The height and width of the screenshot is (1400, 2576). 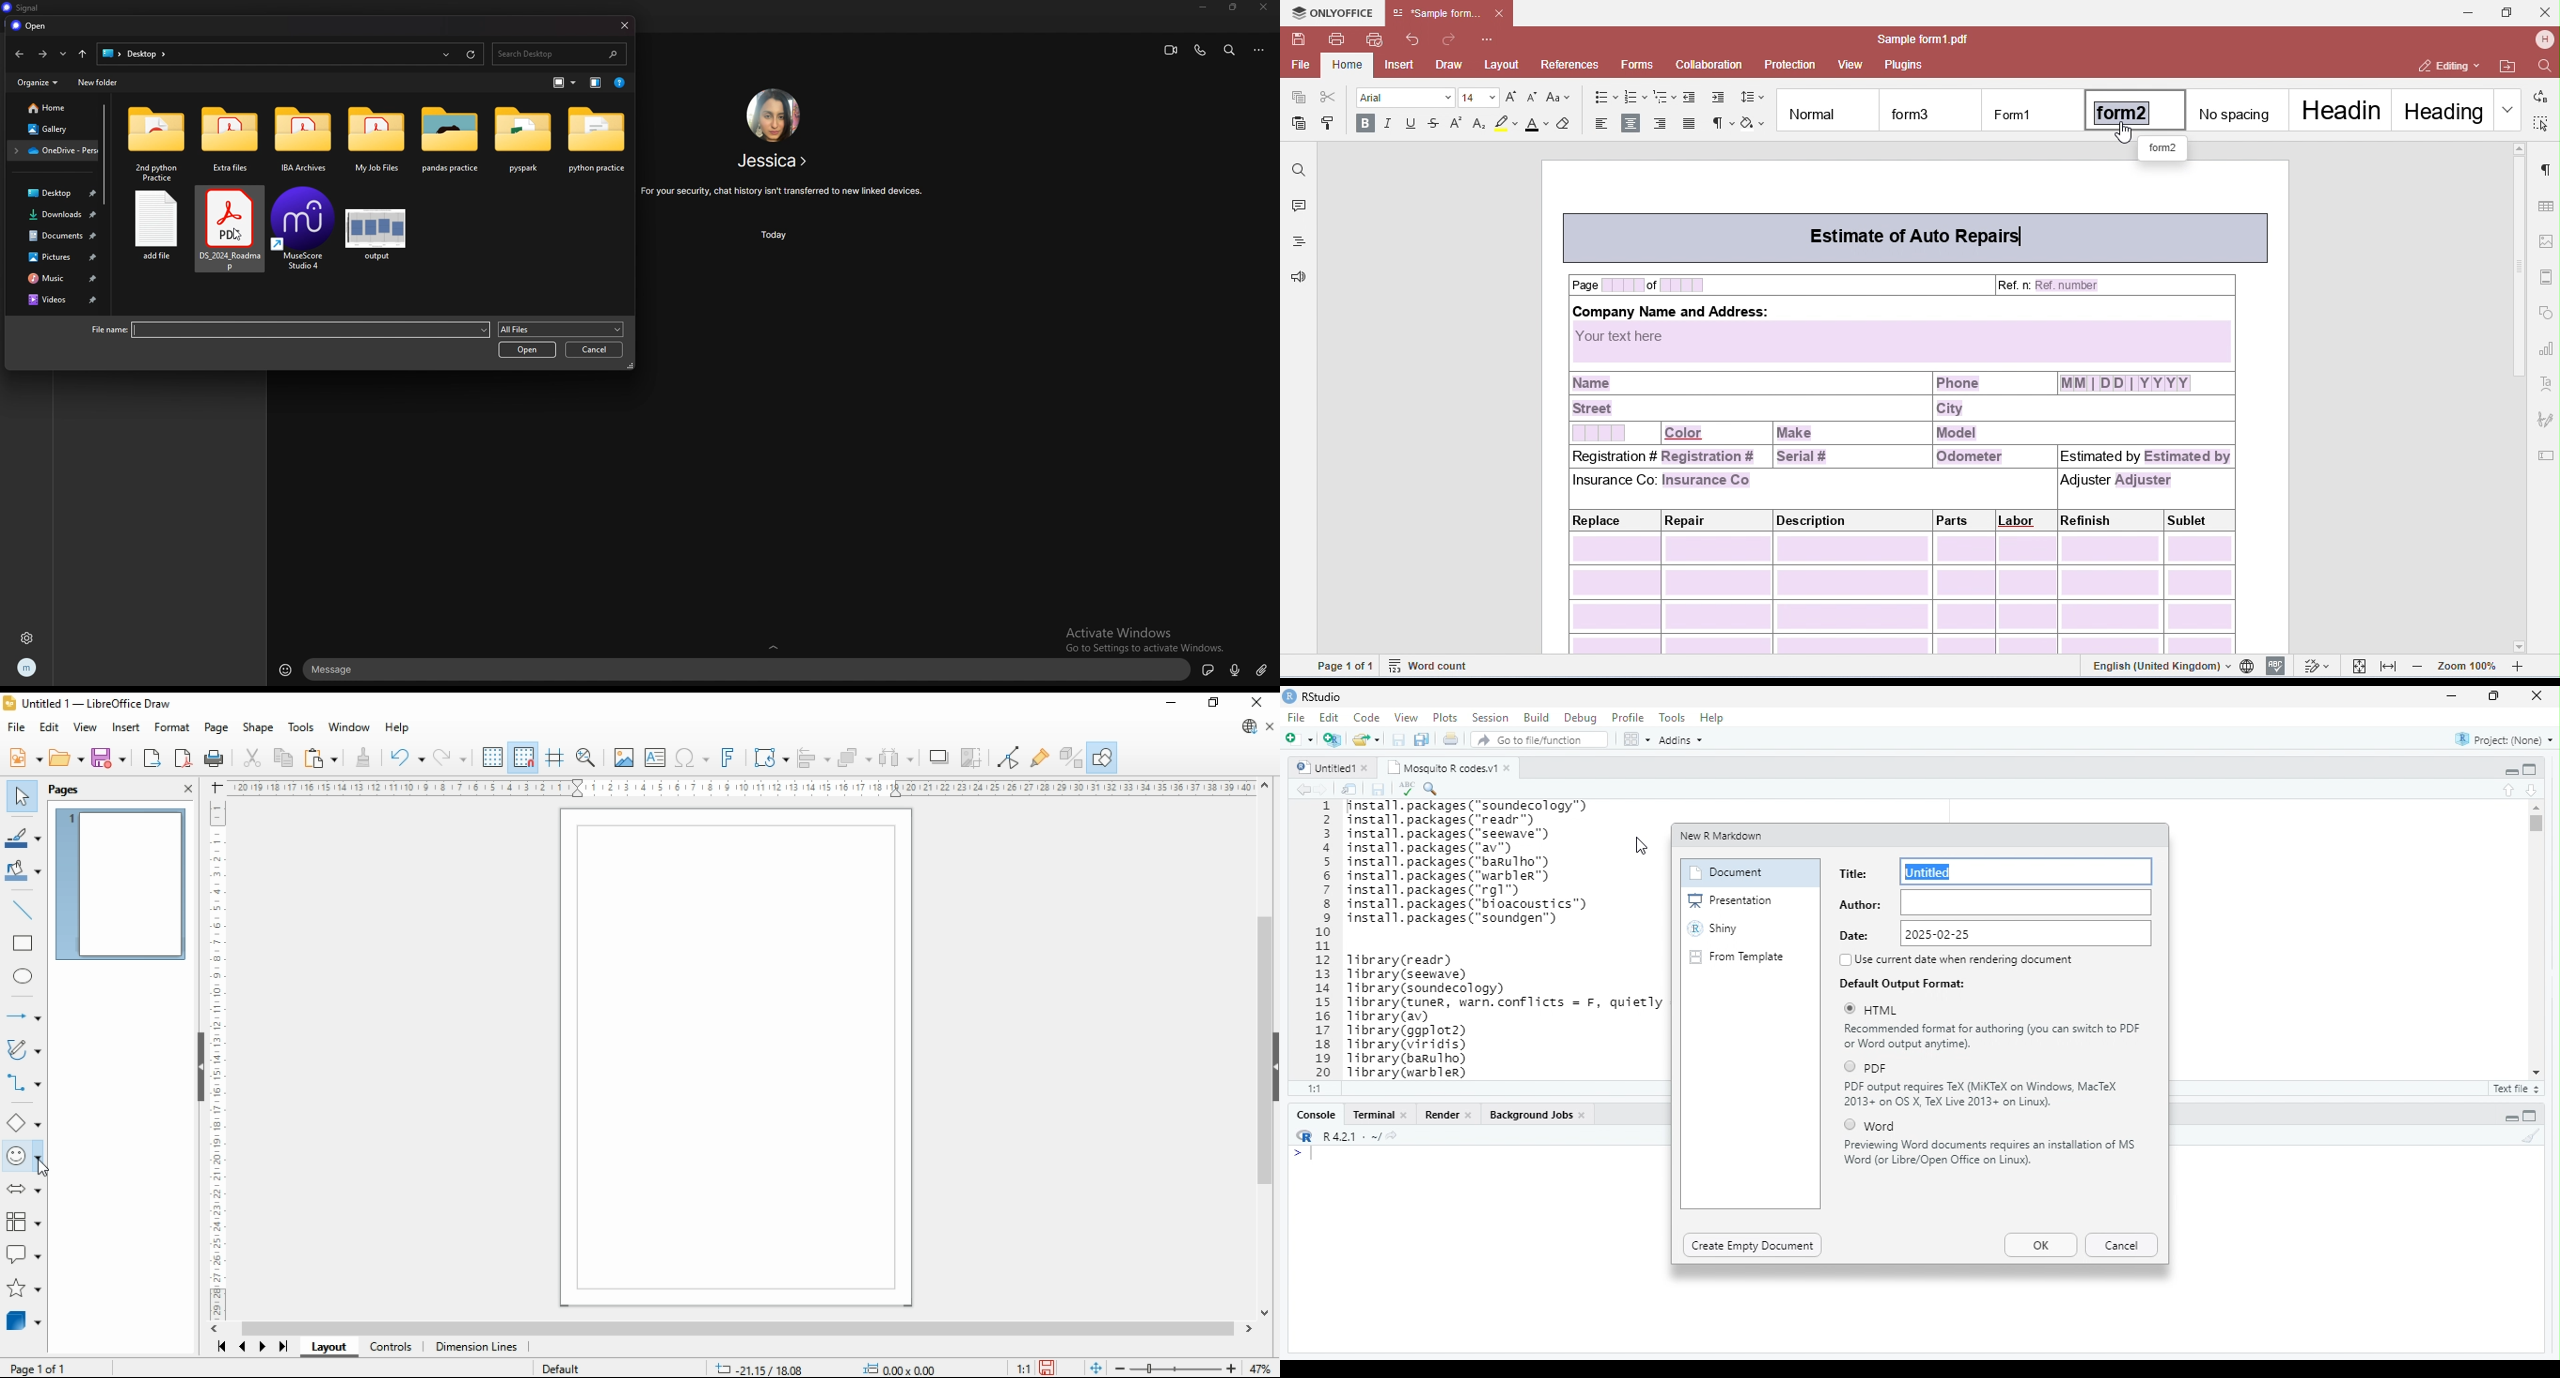 I want to click on search, so click(x=1432, y=789).